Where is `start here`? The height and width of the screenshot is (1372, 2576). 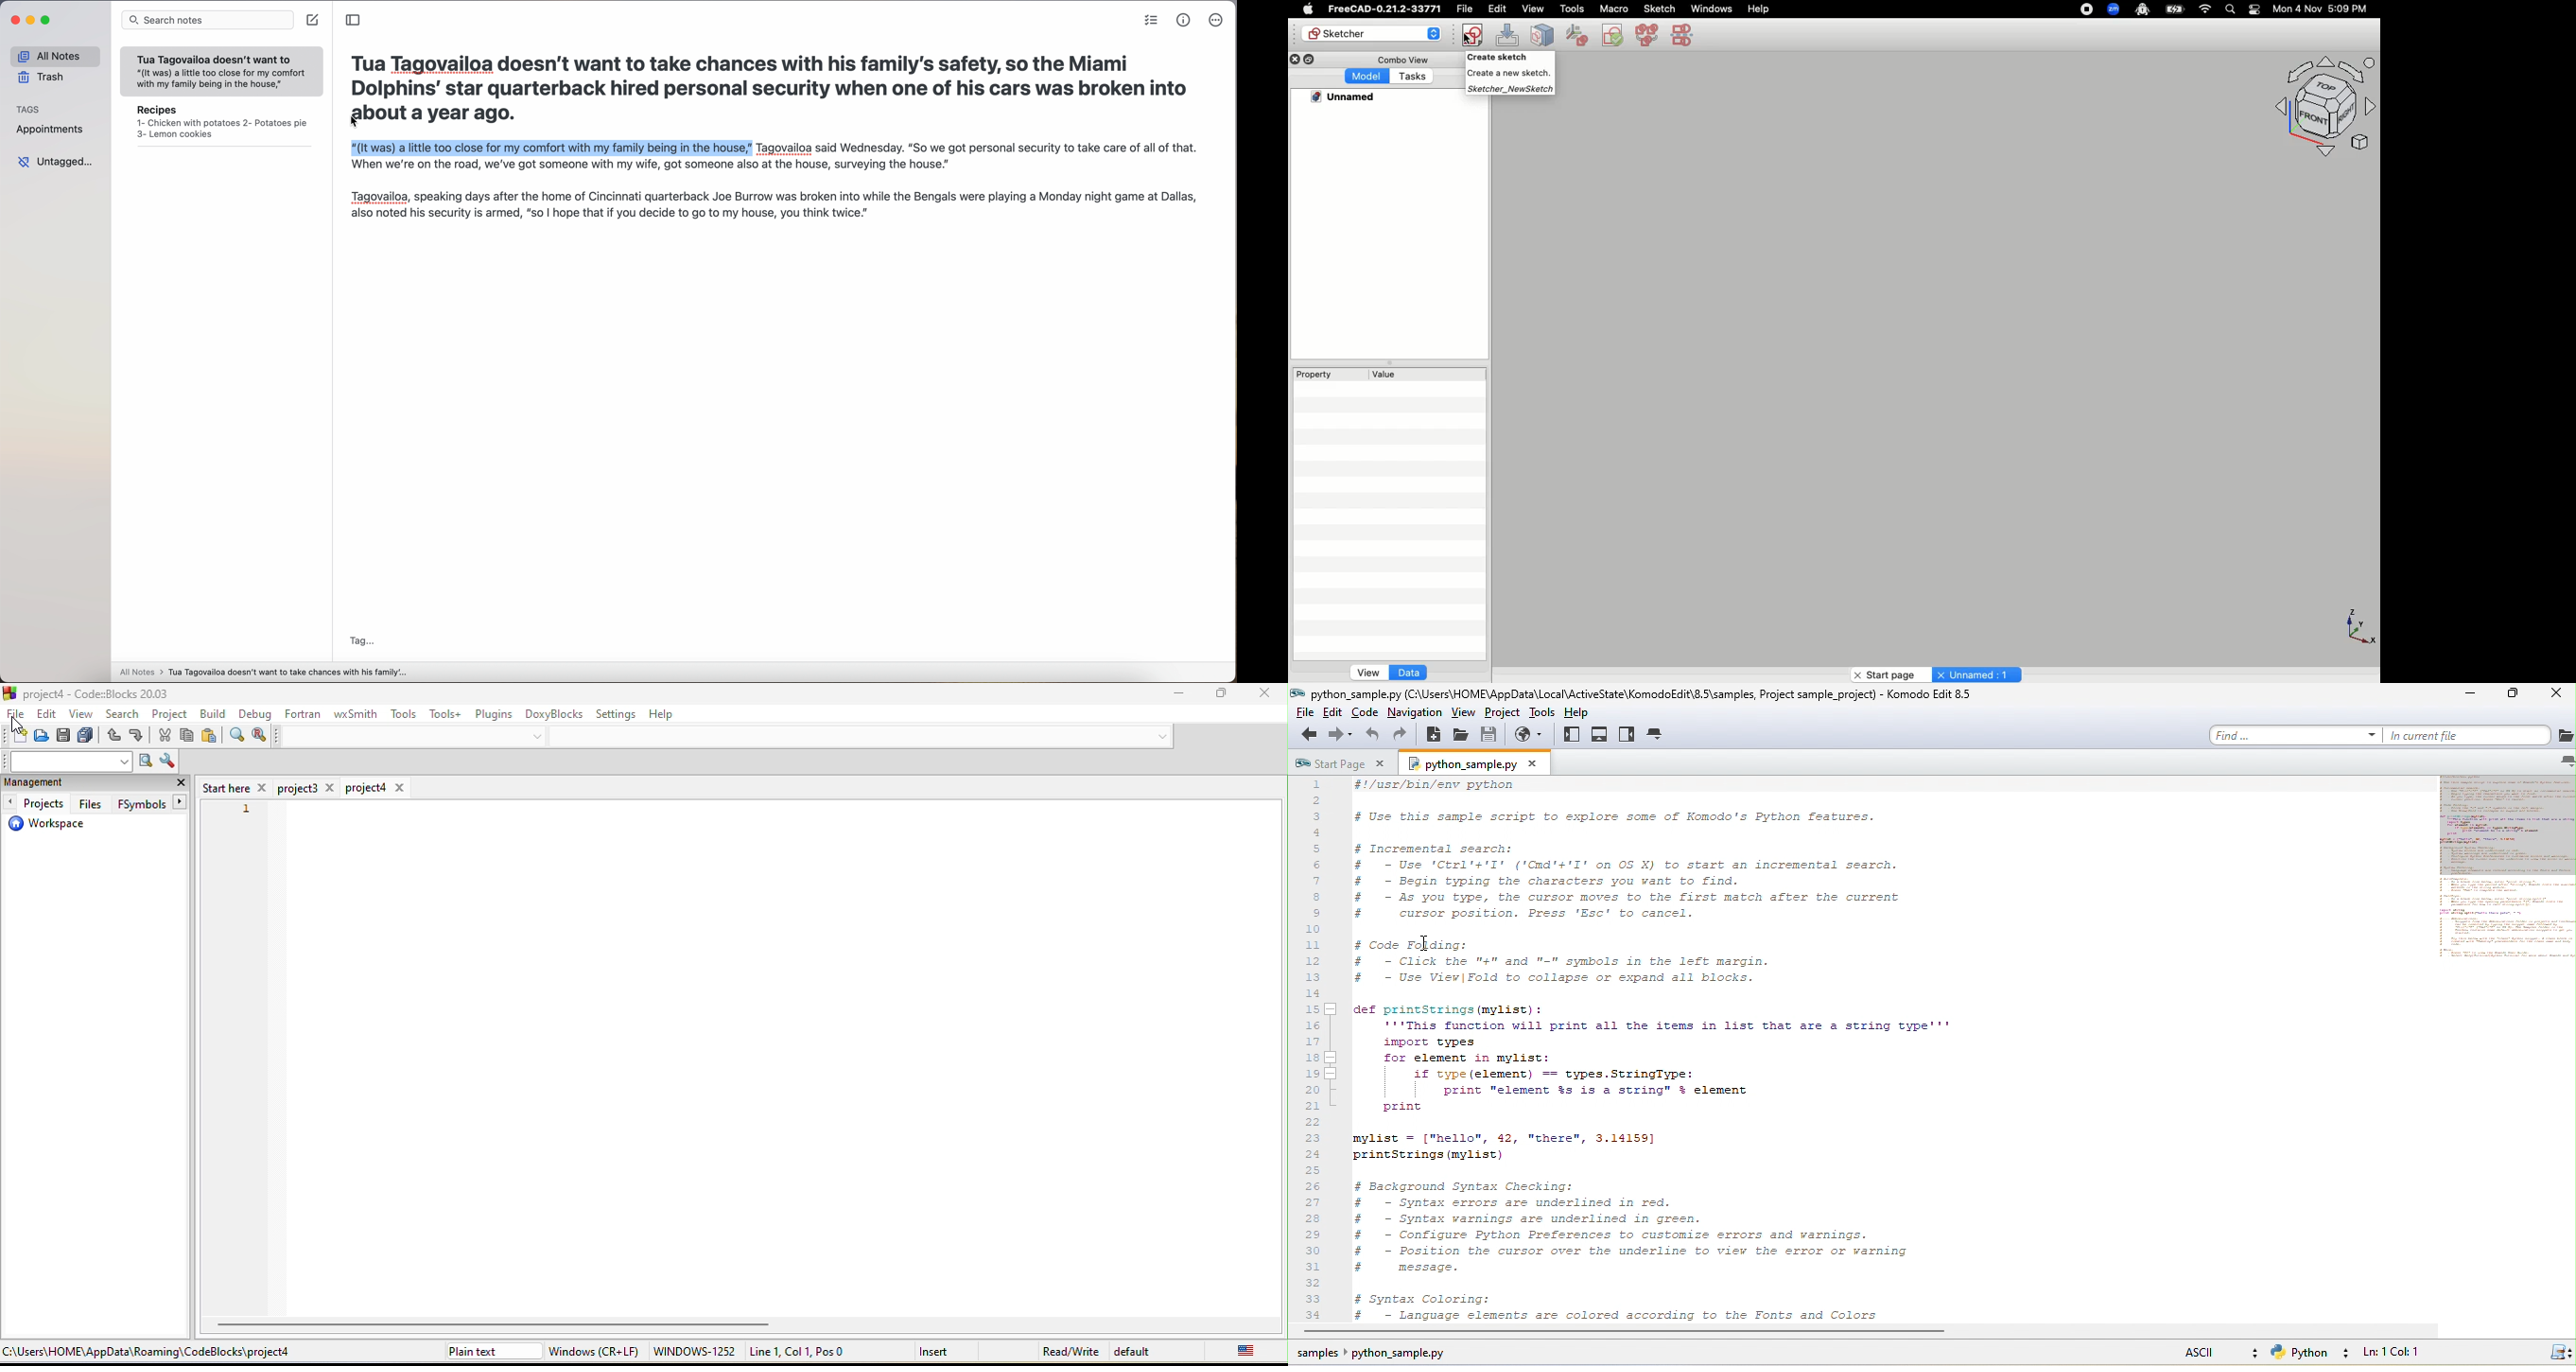 start here is located at coordinates (235, 787).